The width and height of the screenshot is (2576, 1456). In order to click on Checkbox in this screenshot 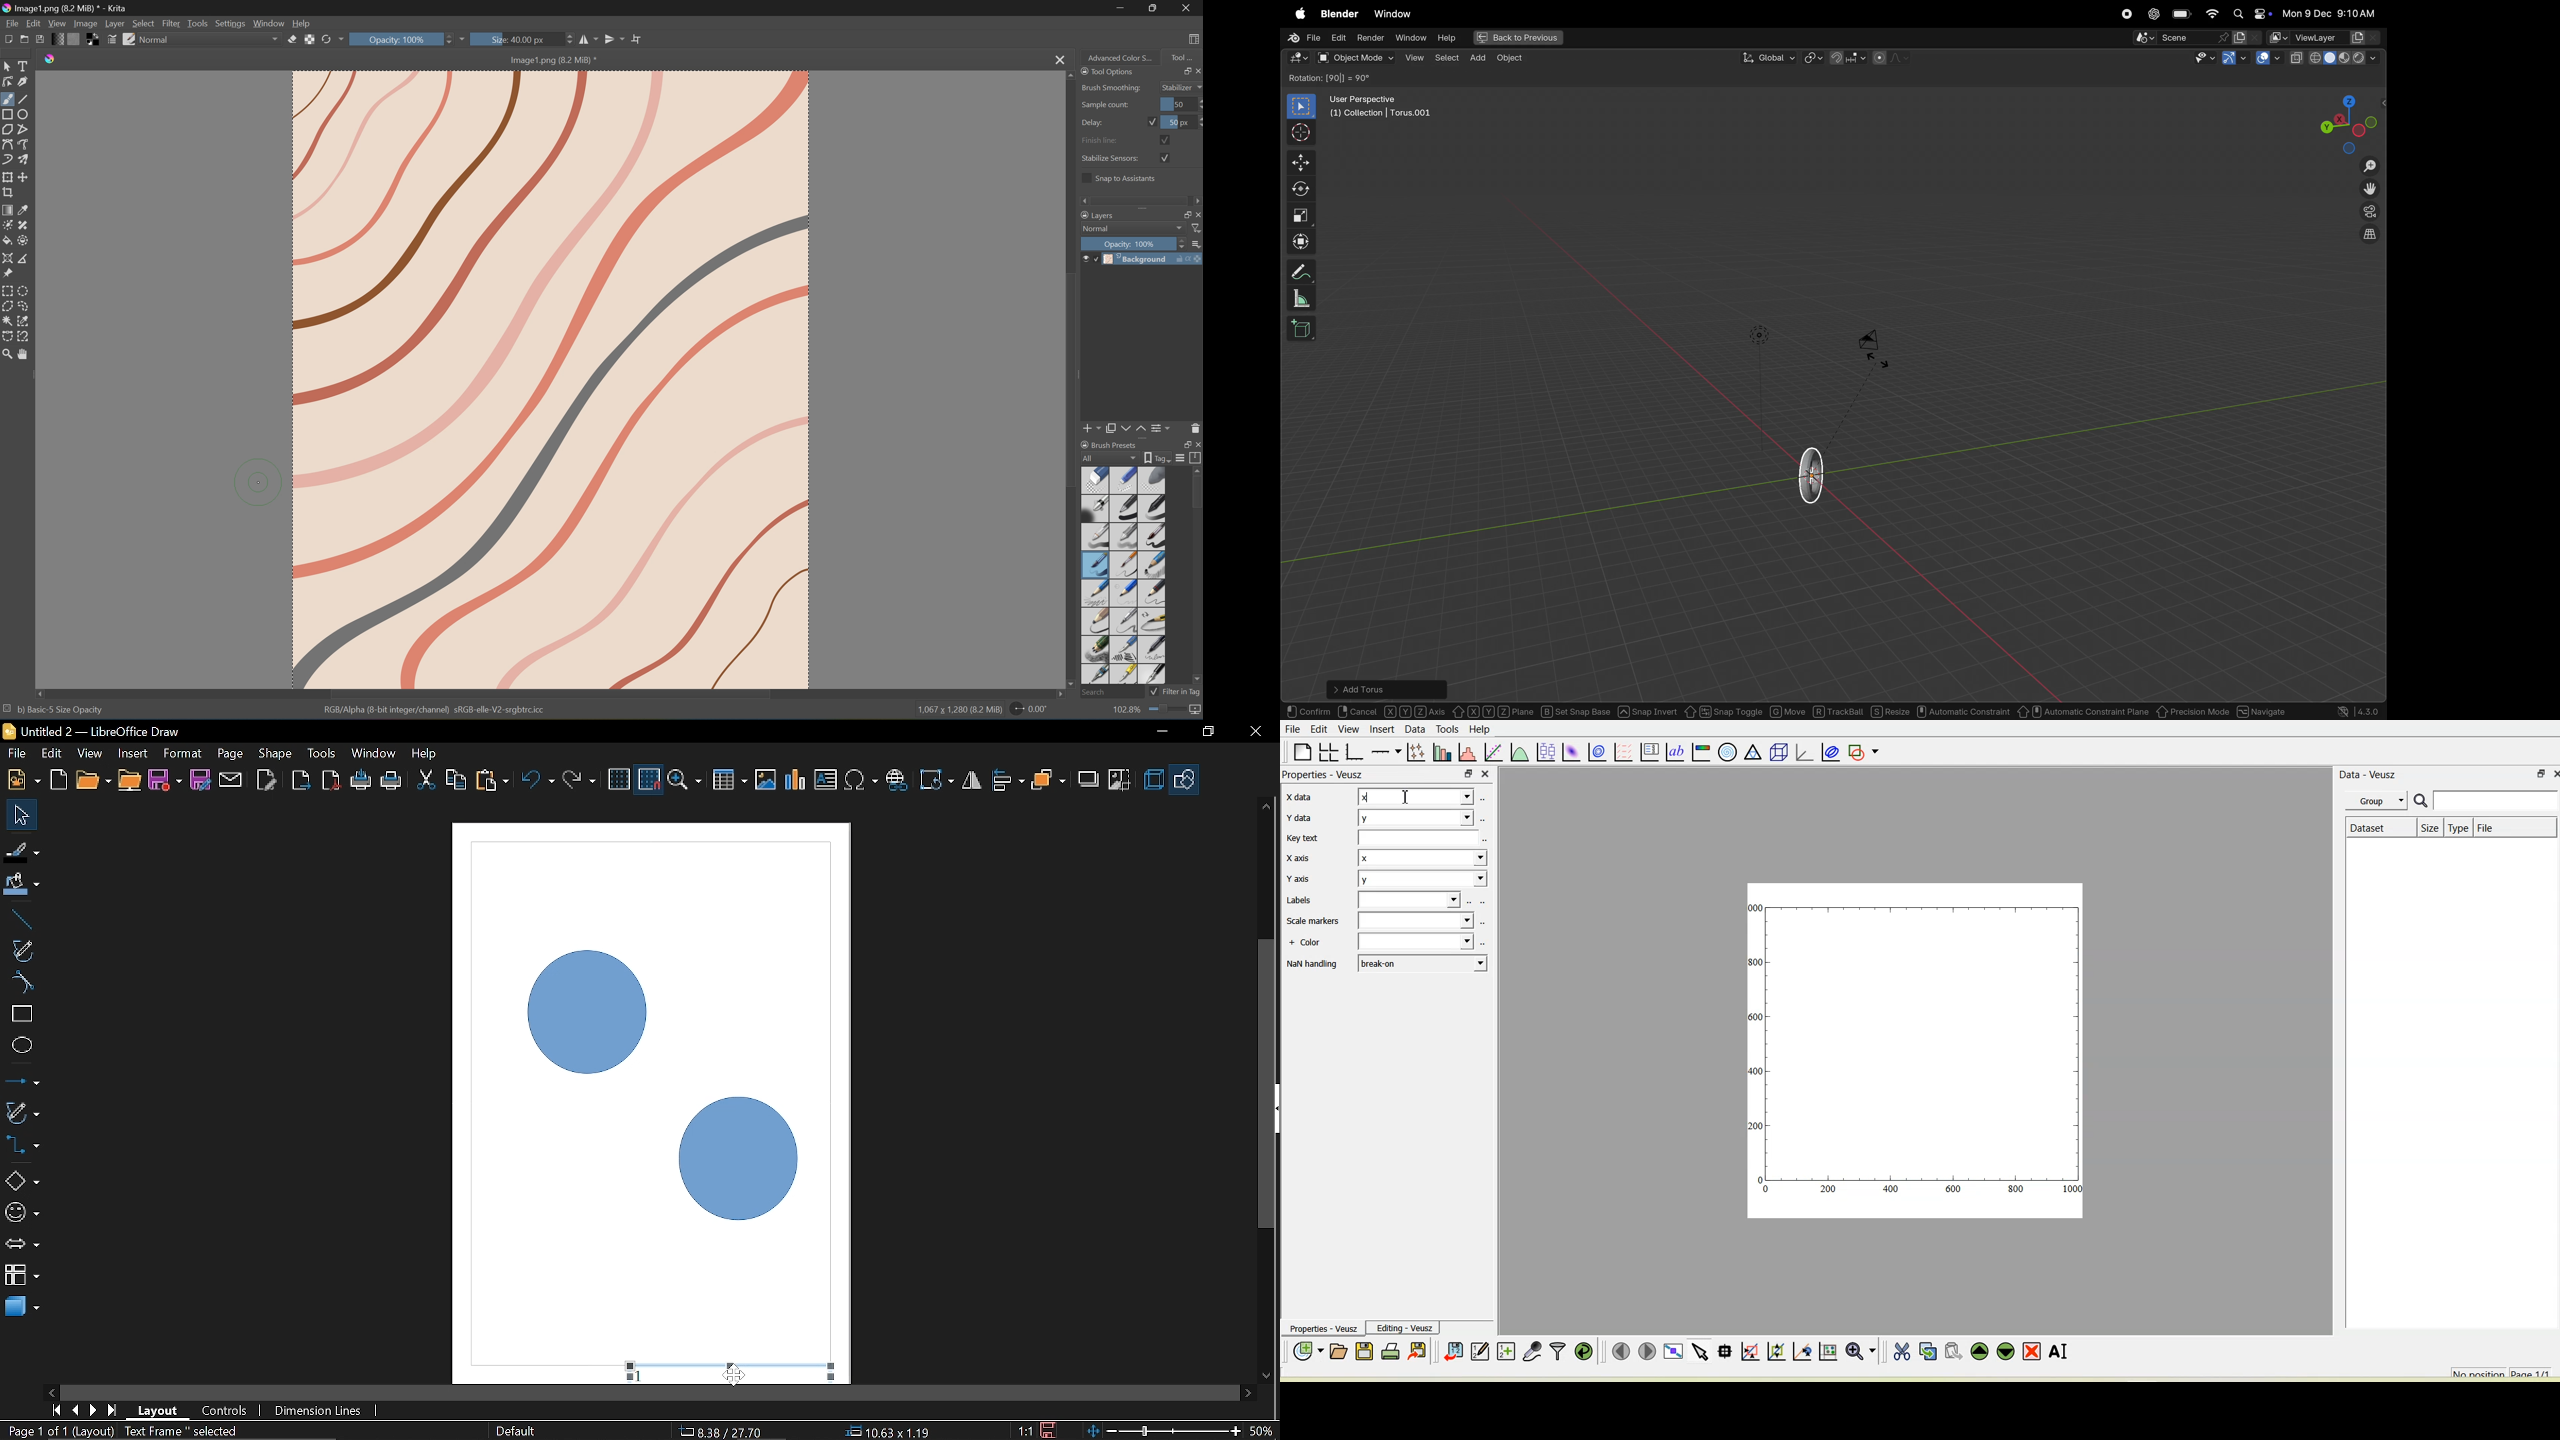, I will do `click(1166, 157)`.